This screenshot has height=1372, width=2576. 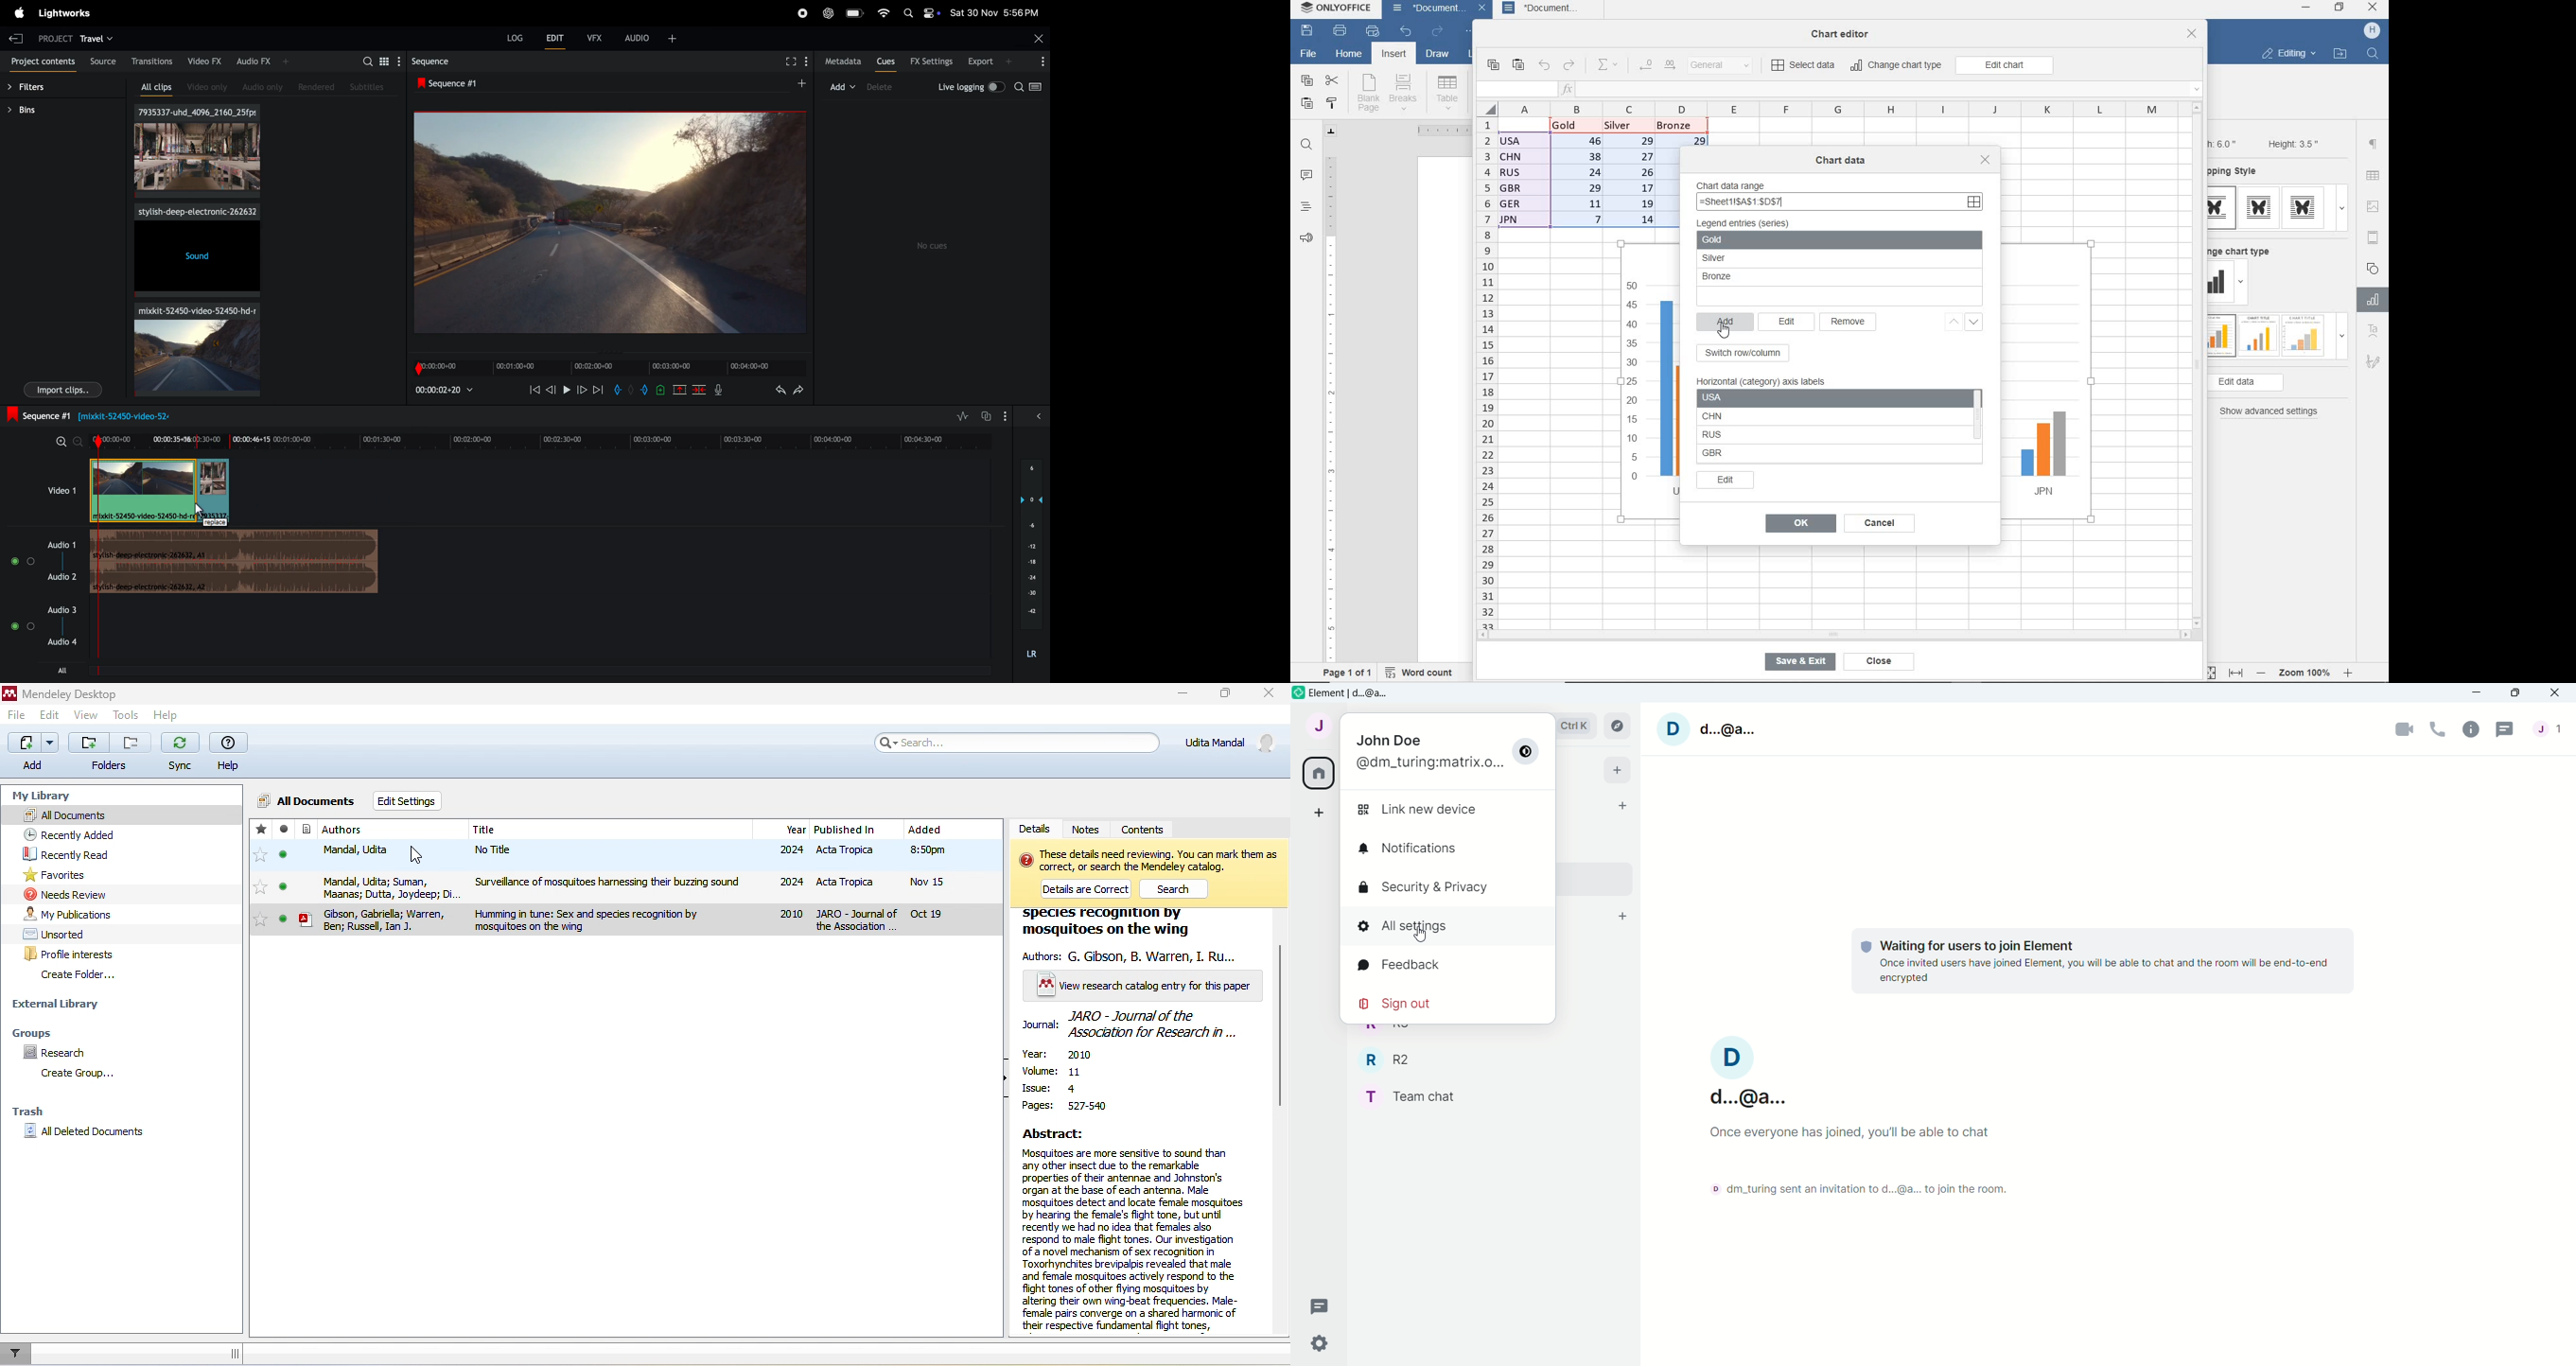 What do you see at coordinates (1725, 323) in the screenshot?
I see `add` at bounding box center [1725, 323].